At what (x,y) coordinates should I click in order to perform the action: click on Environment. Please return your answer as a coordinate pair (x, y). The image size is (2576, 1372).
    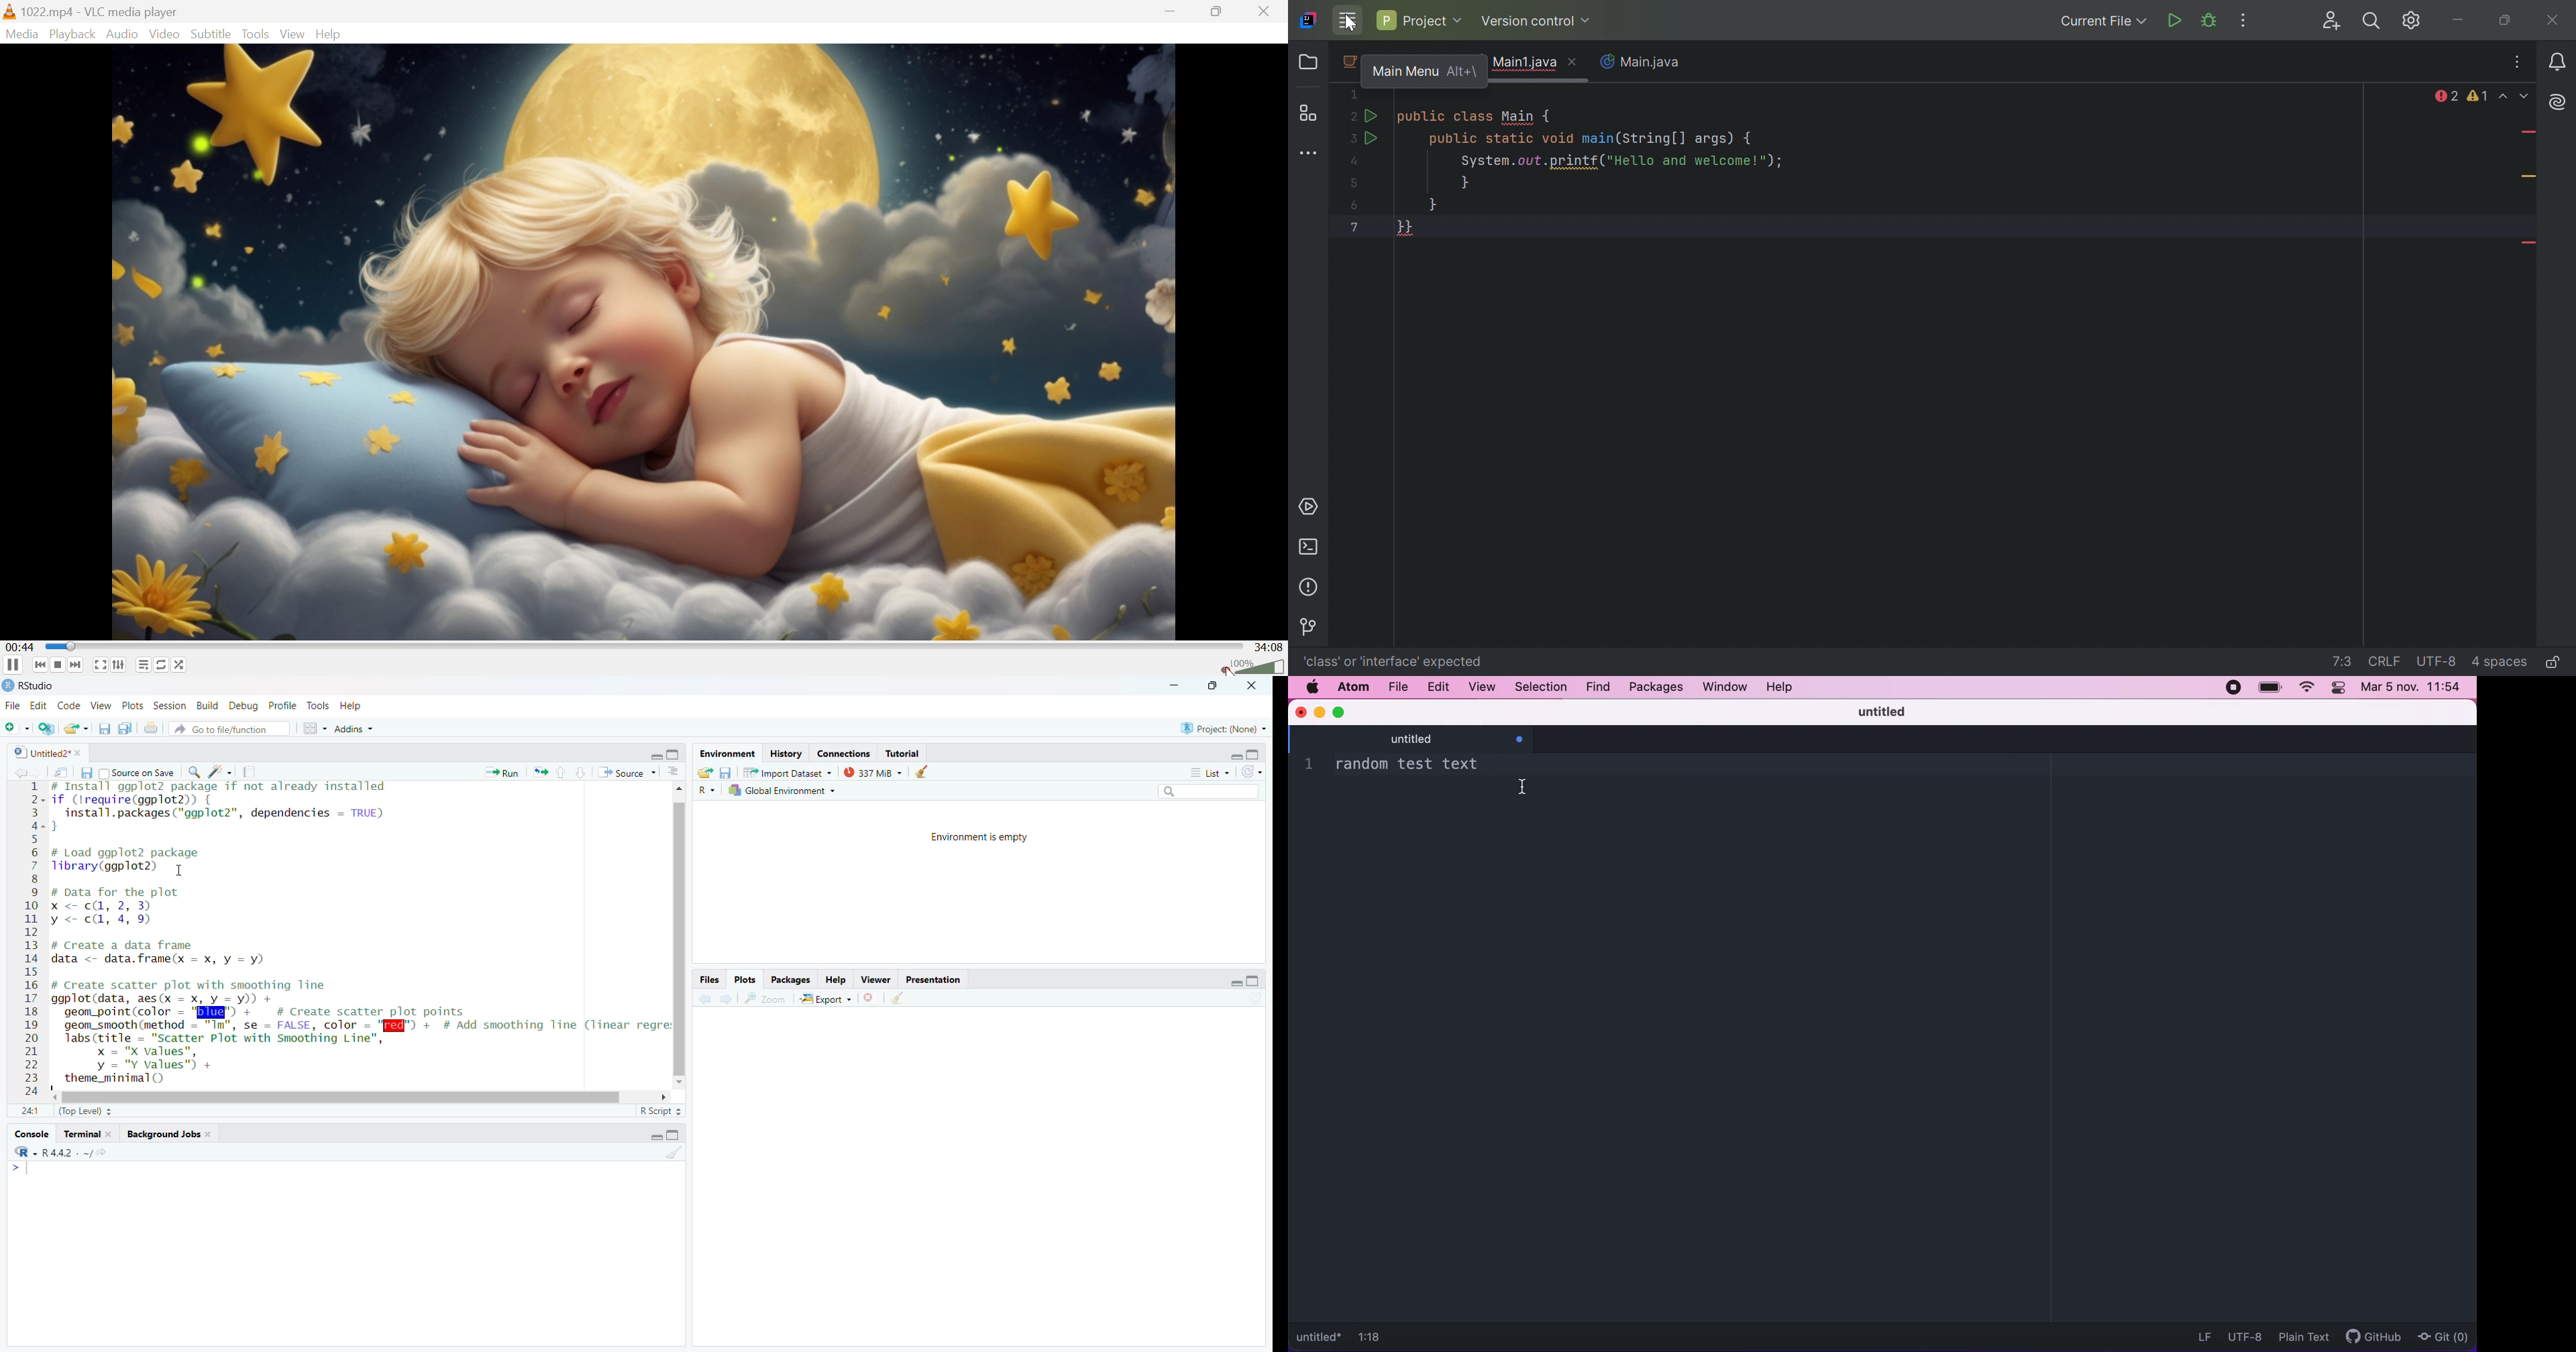
    Looking at the image, I should click on (725, 754).